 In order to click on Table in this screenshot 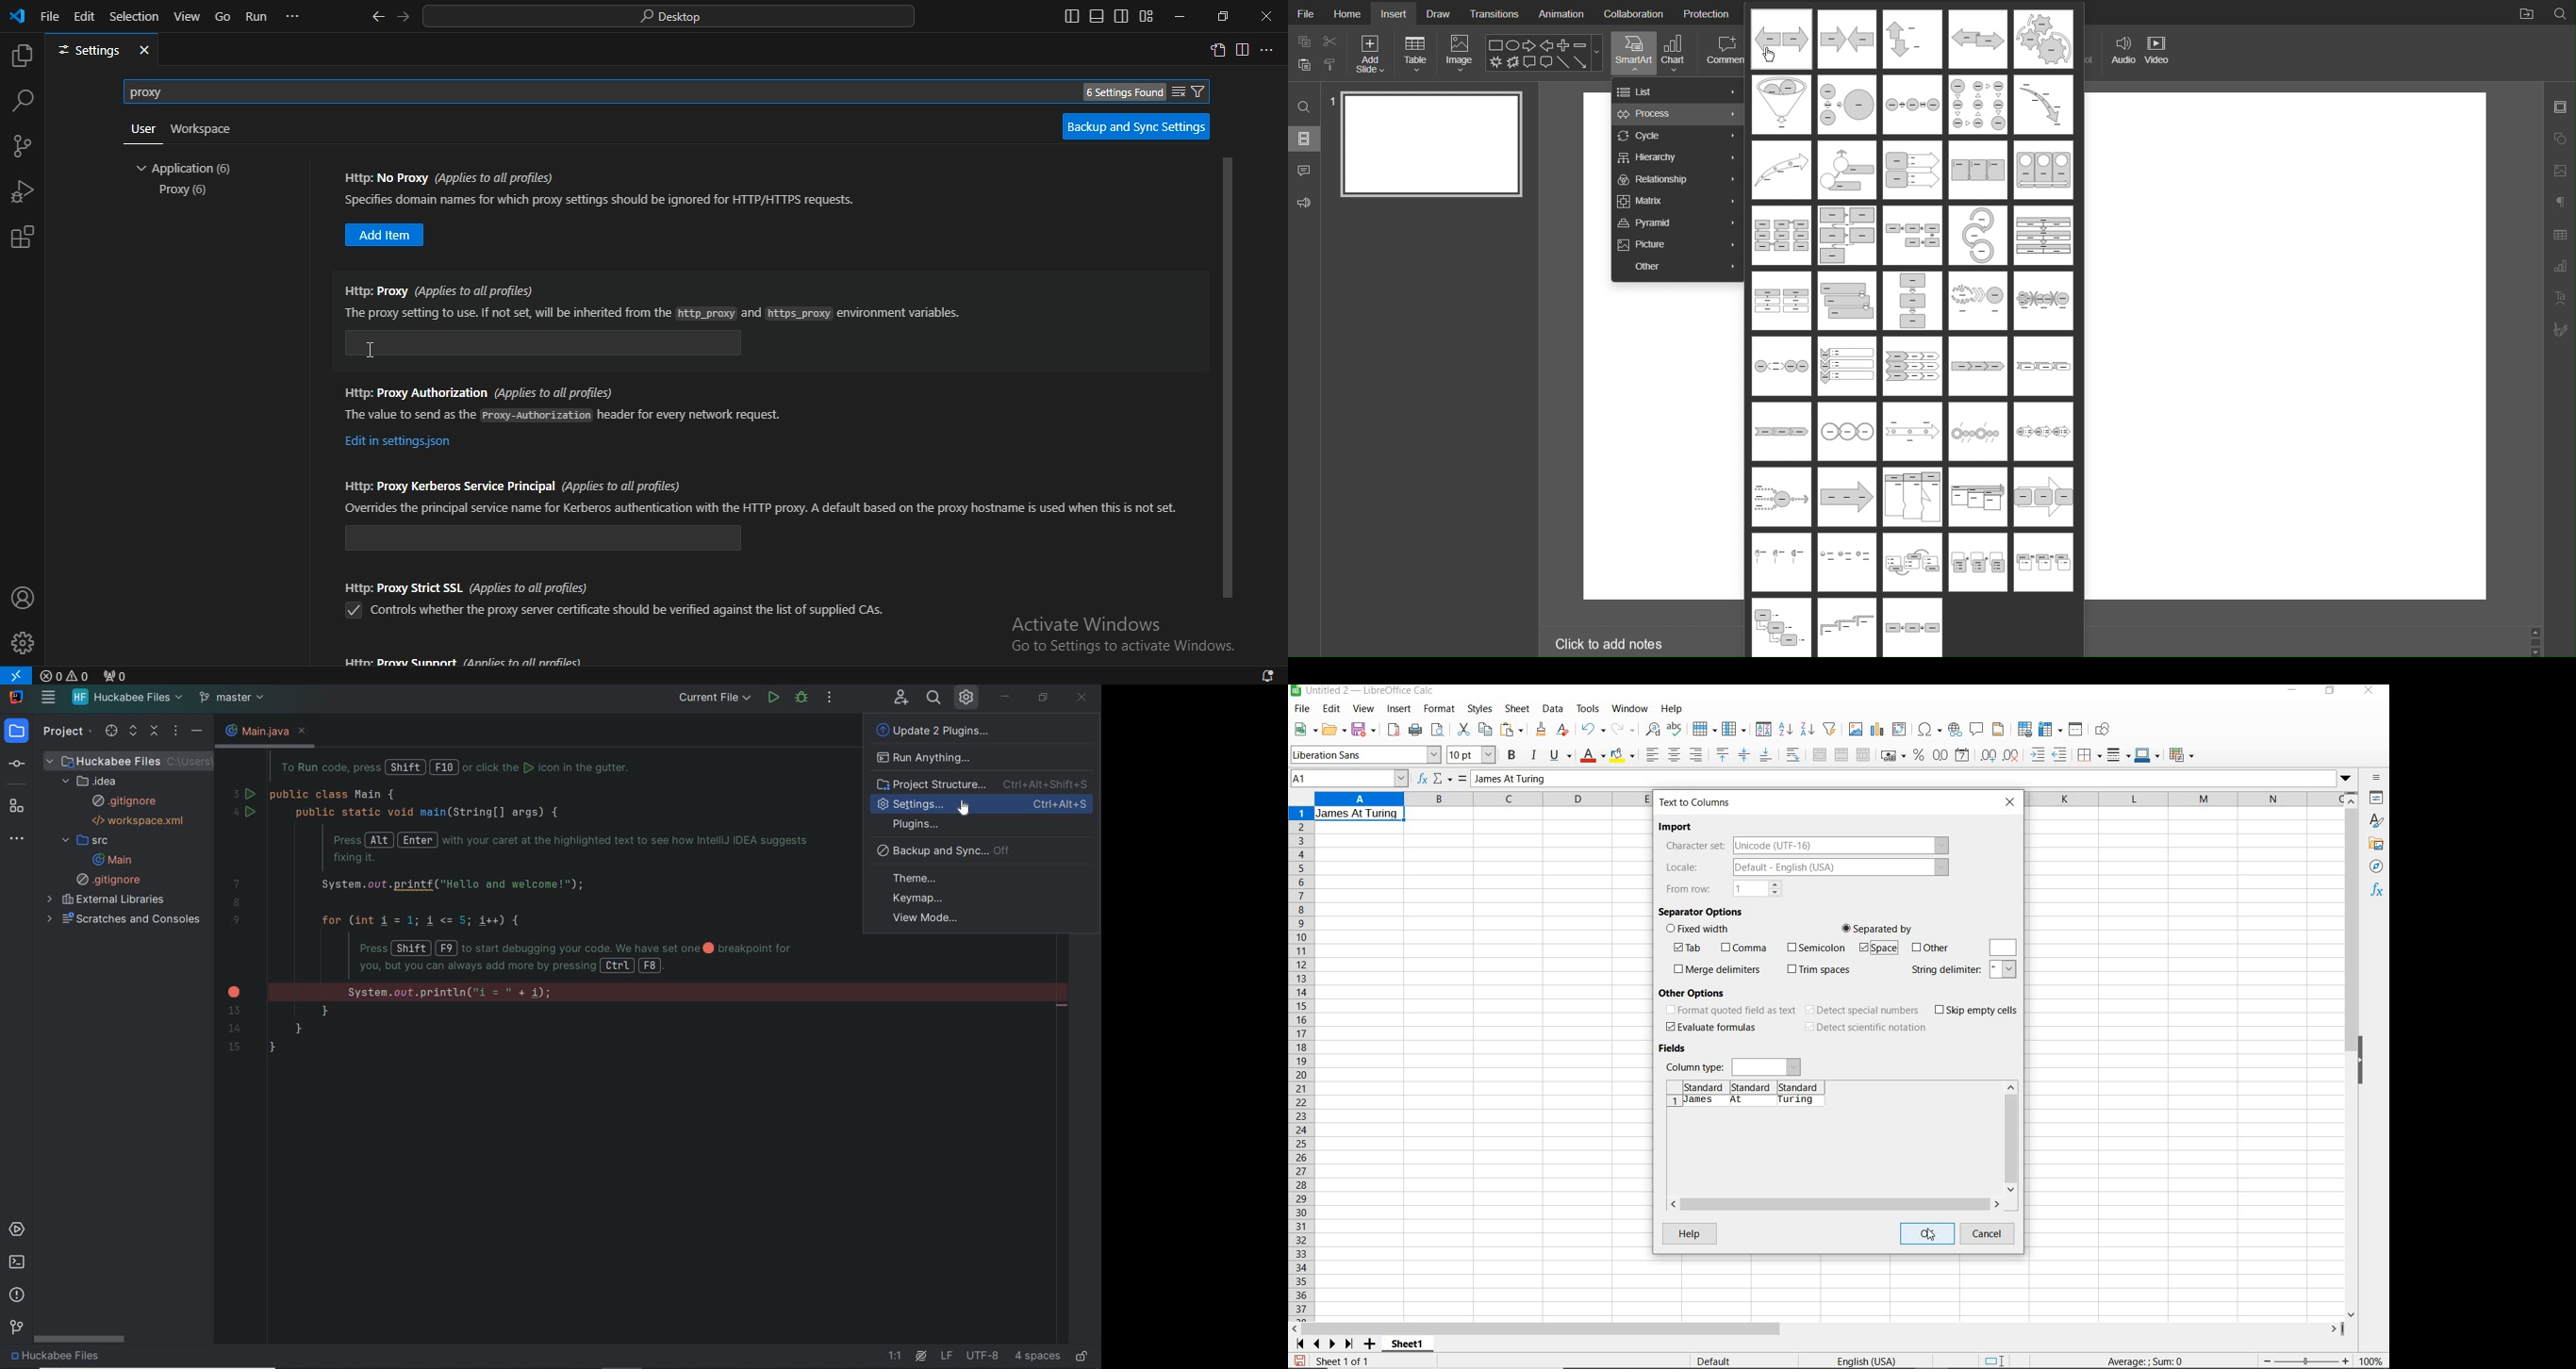, I will do `click(1416, 54)`.